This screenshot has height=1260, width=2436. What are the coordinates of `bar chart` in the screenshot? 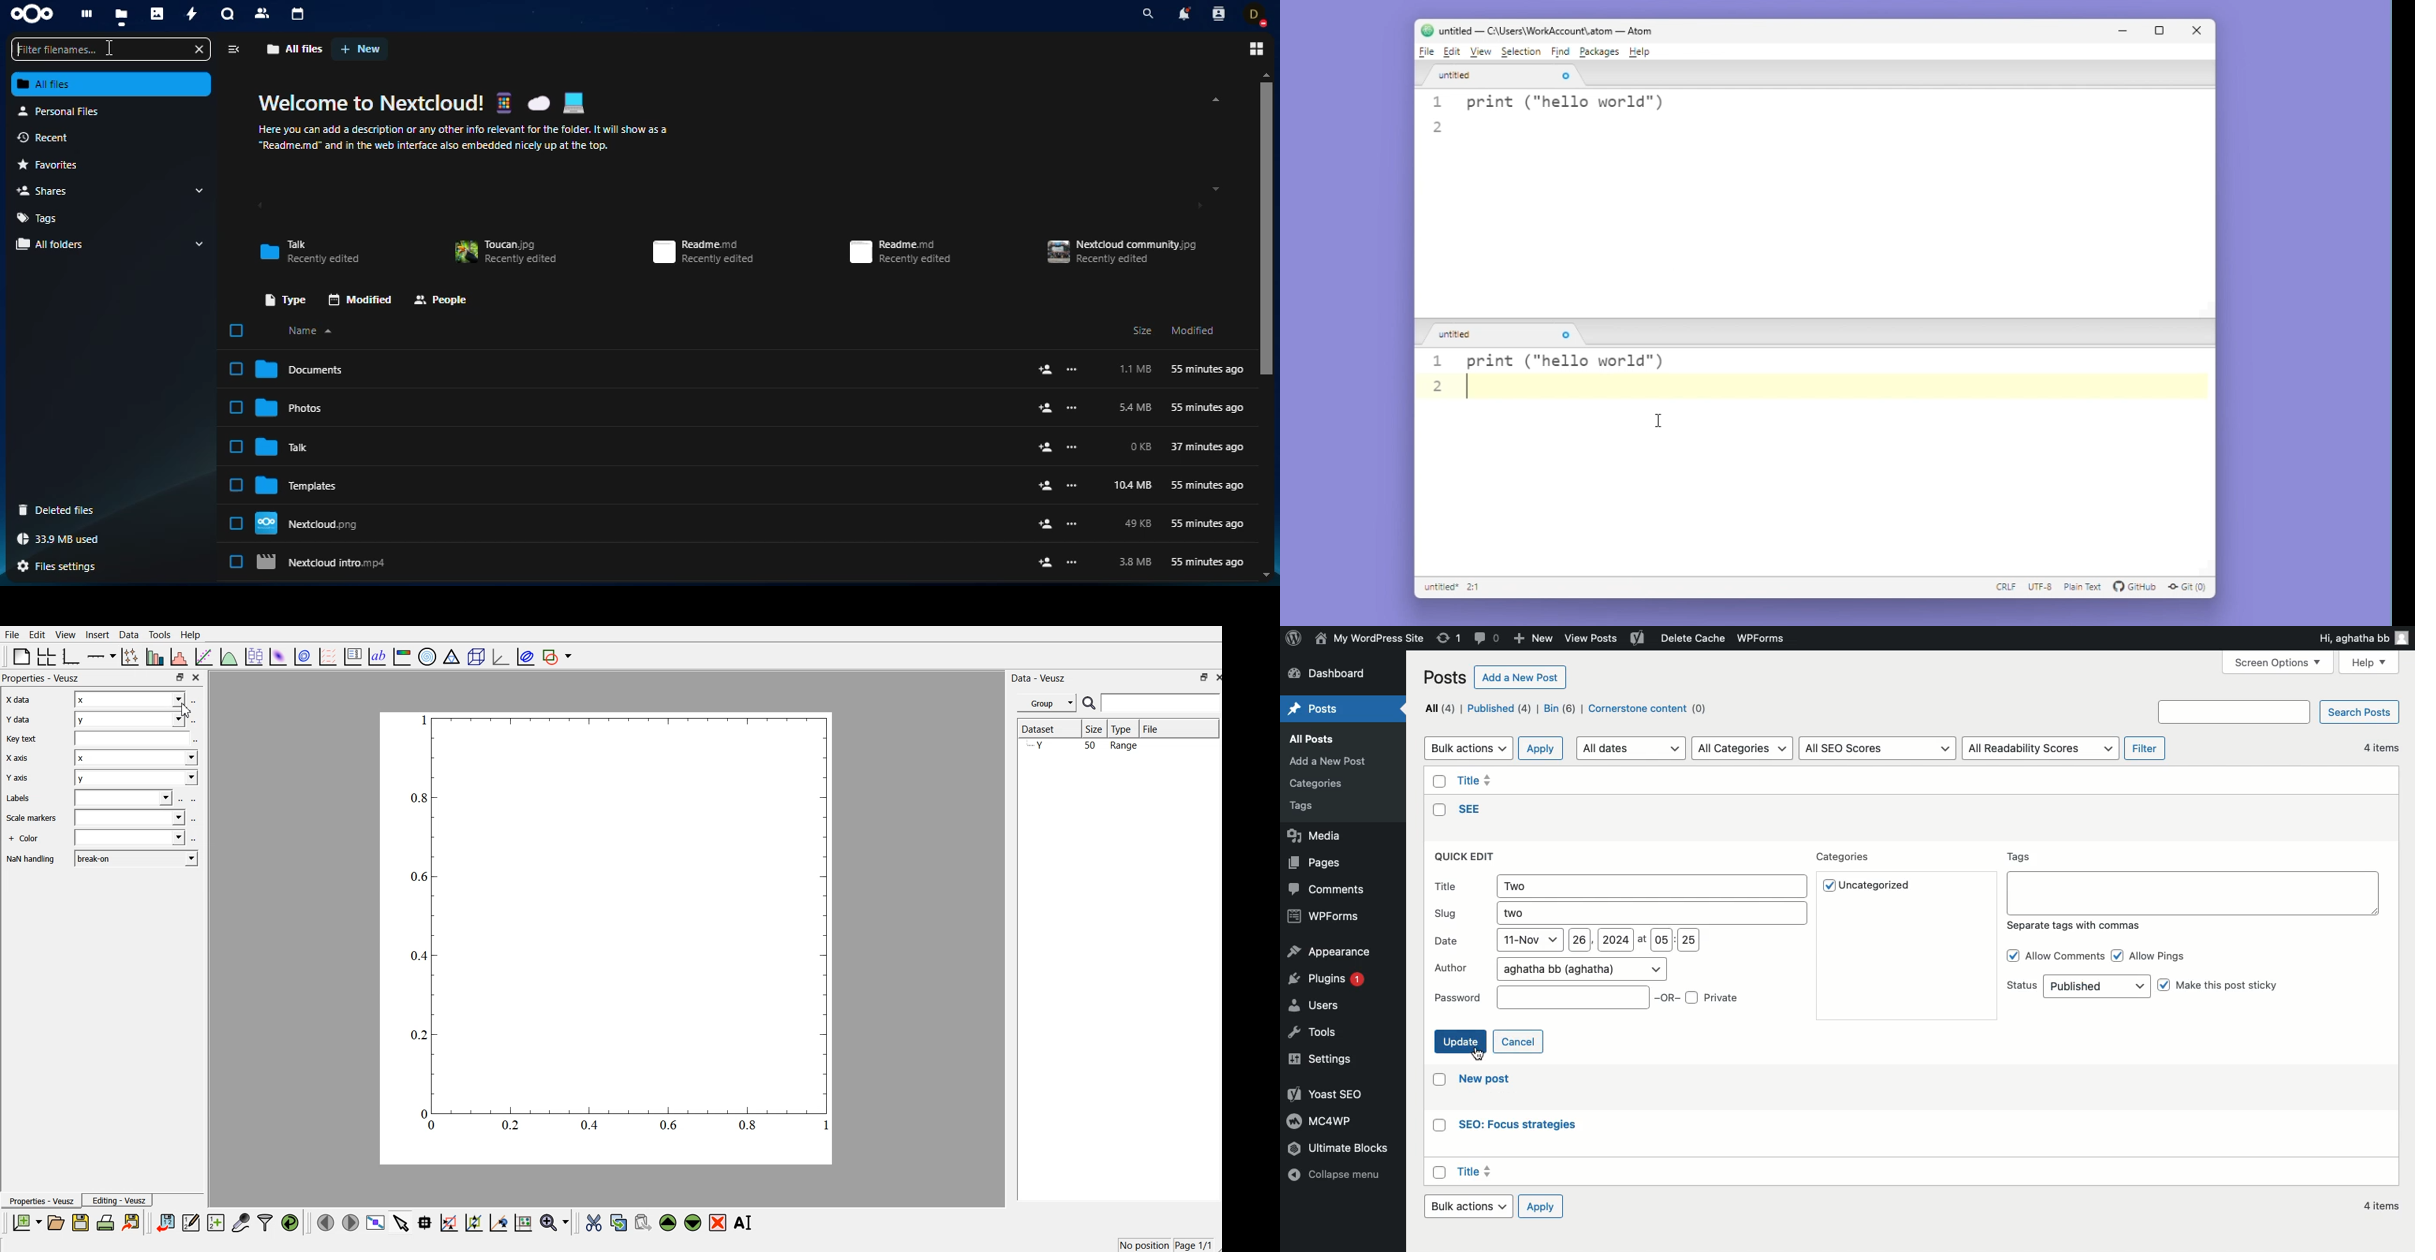 It's located at (156, 655).